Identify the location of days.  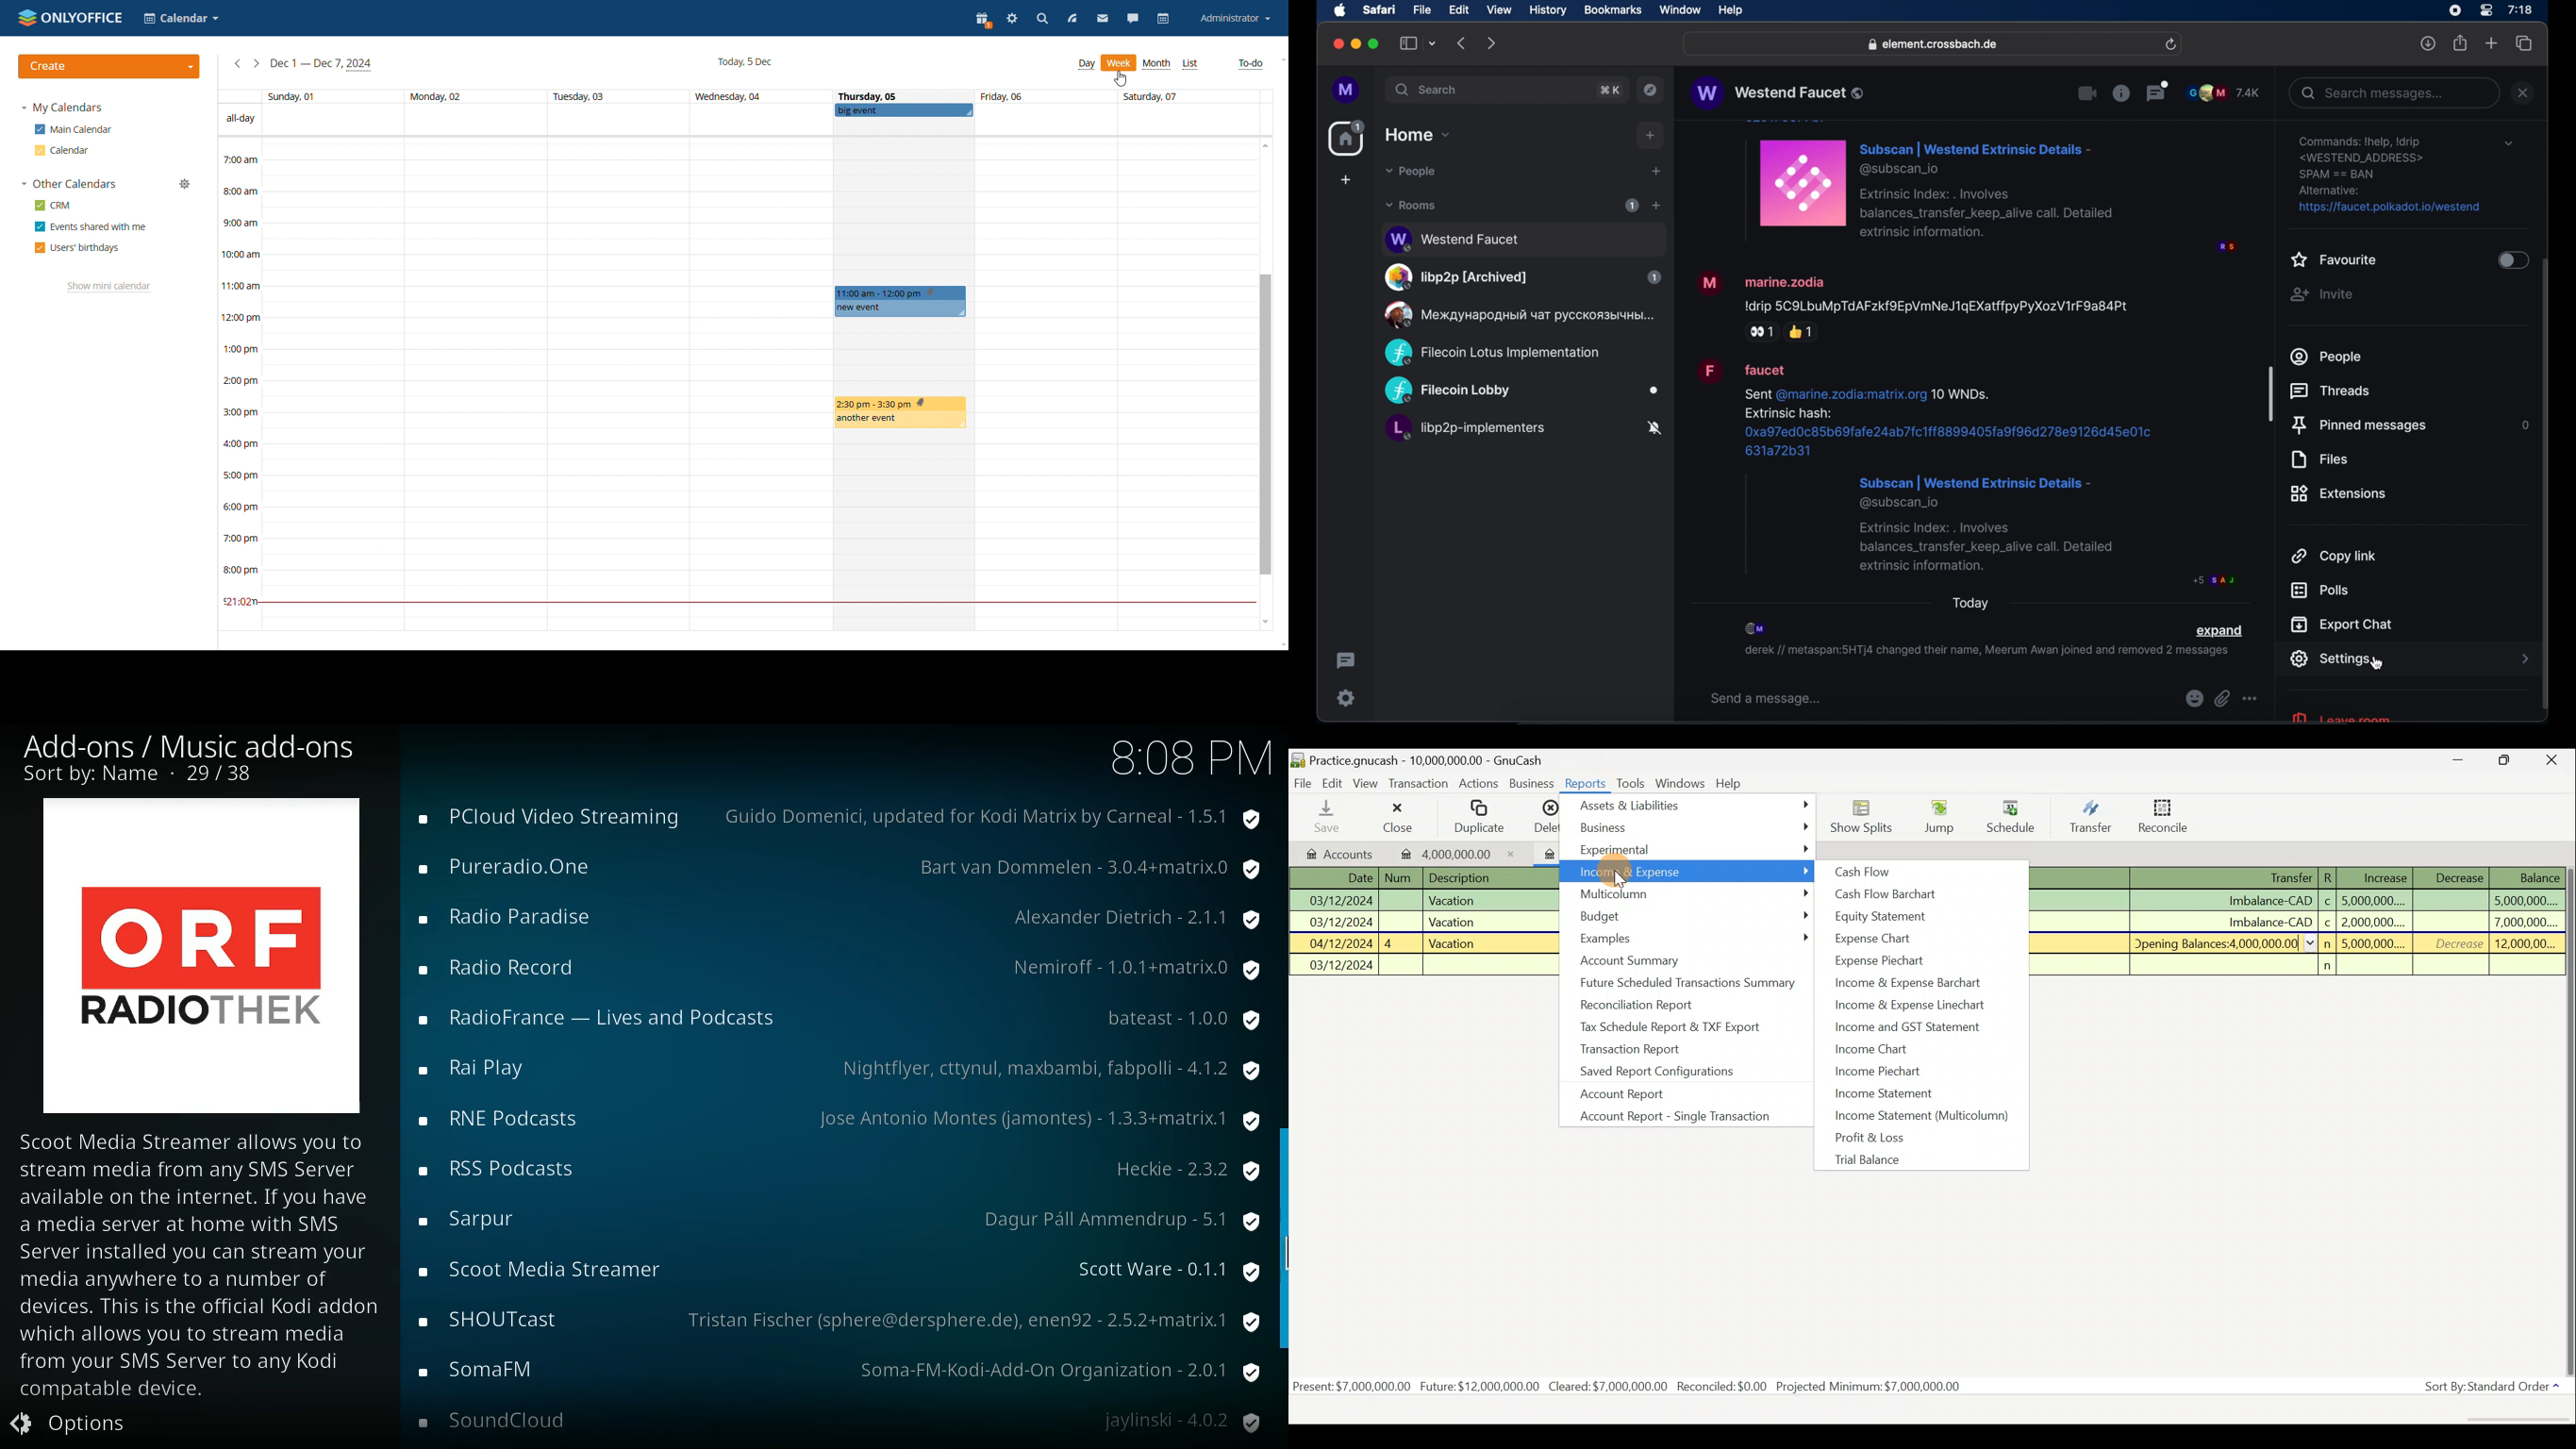
(740, 96).